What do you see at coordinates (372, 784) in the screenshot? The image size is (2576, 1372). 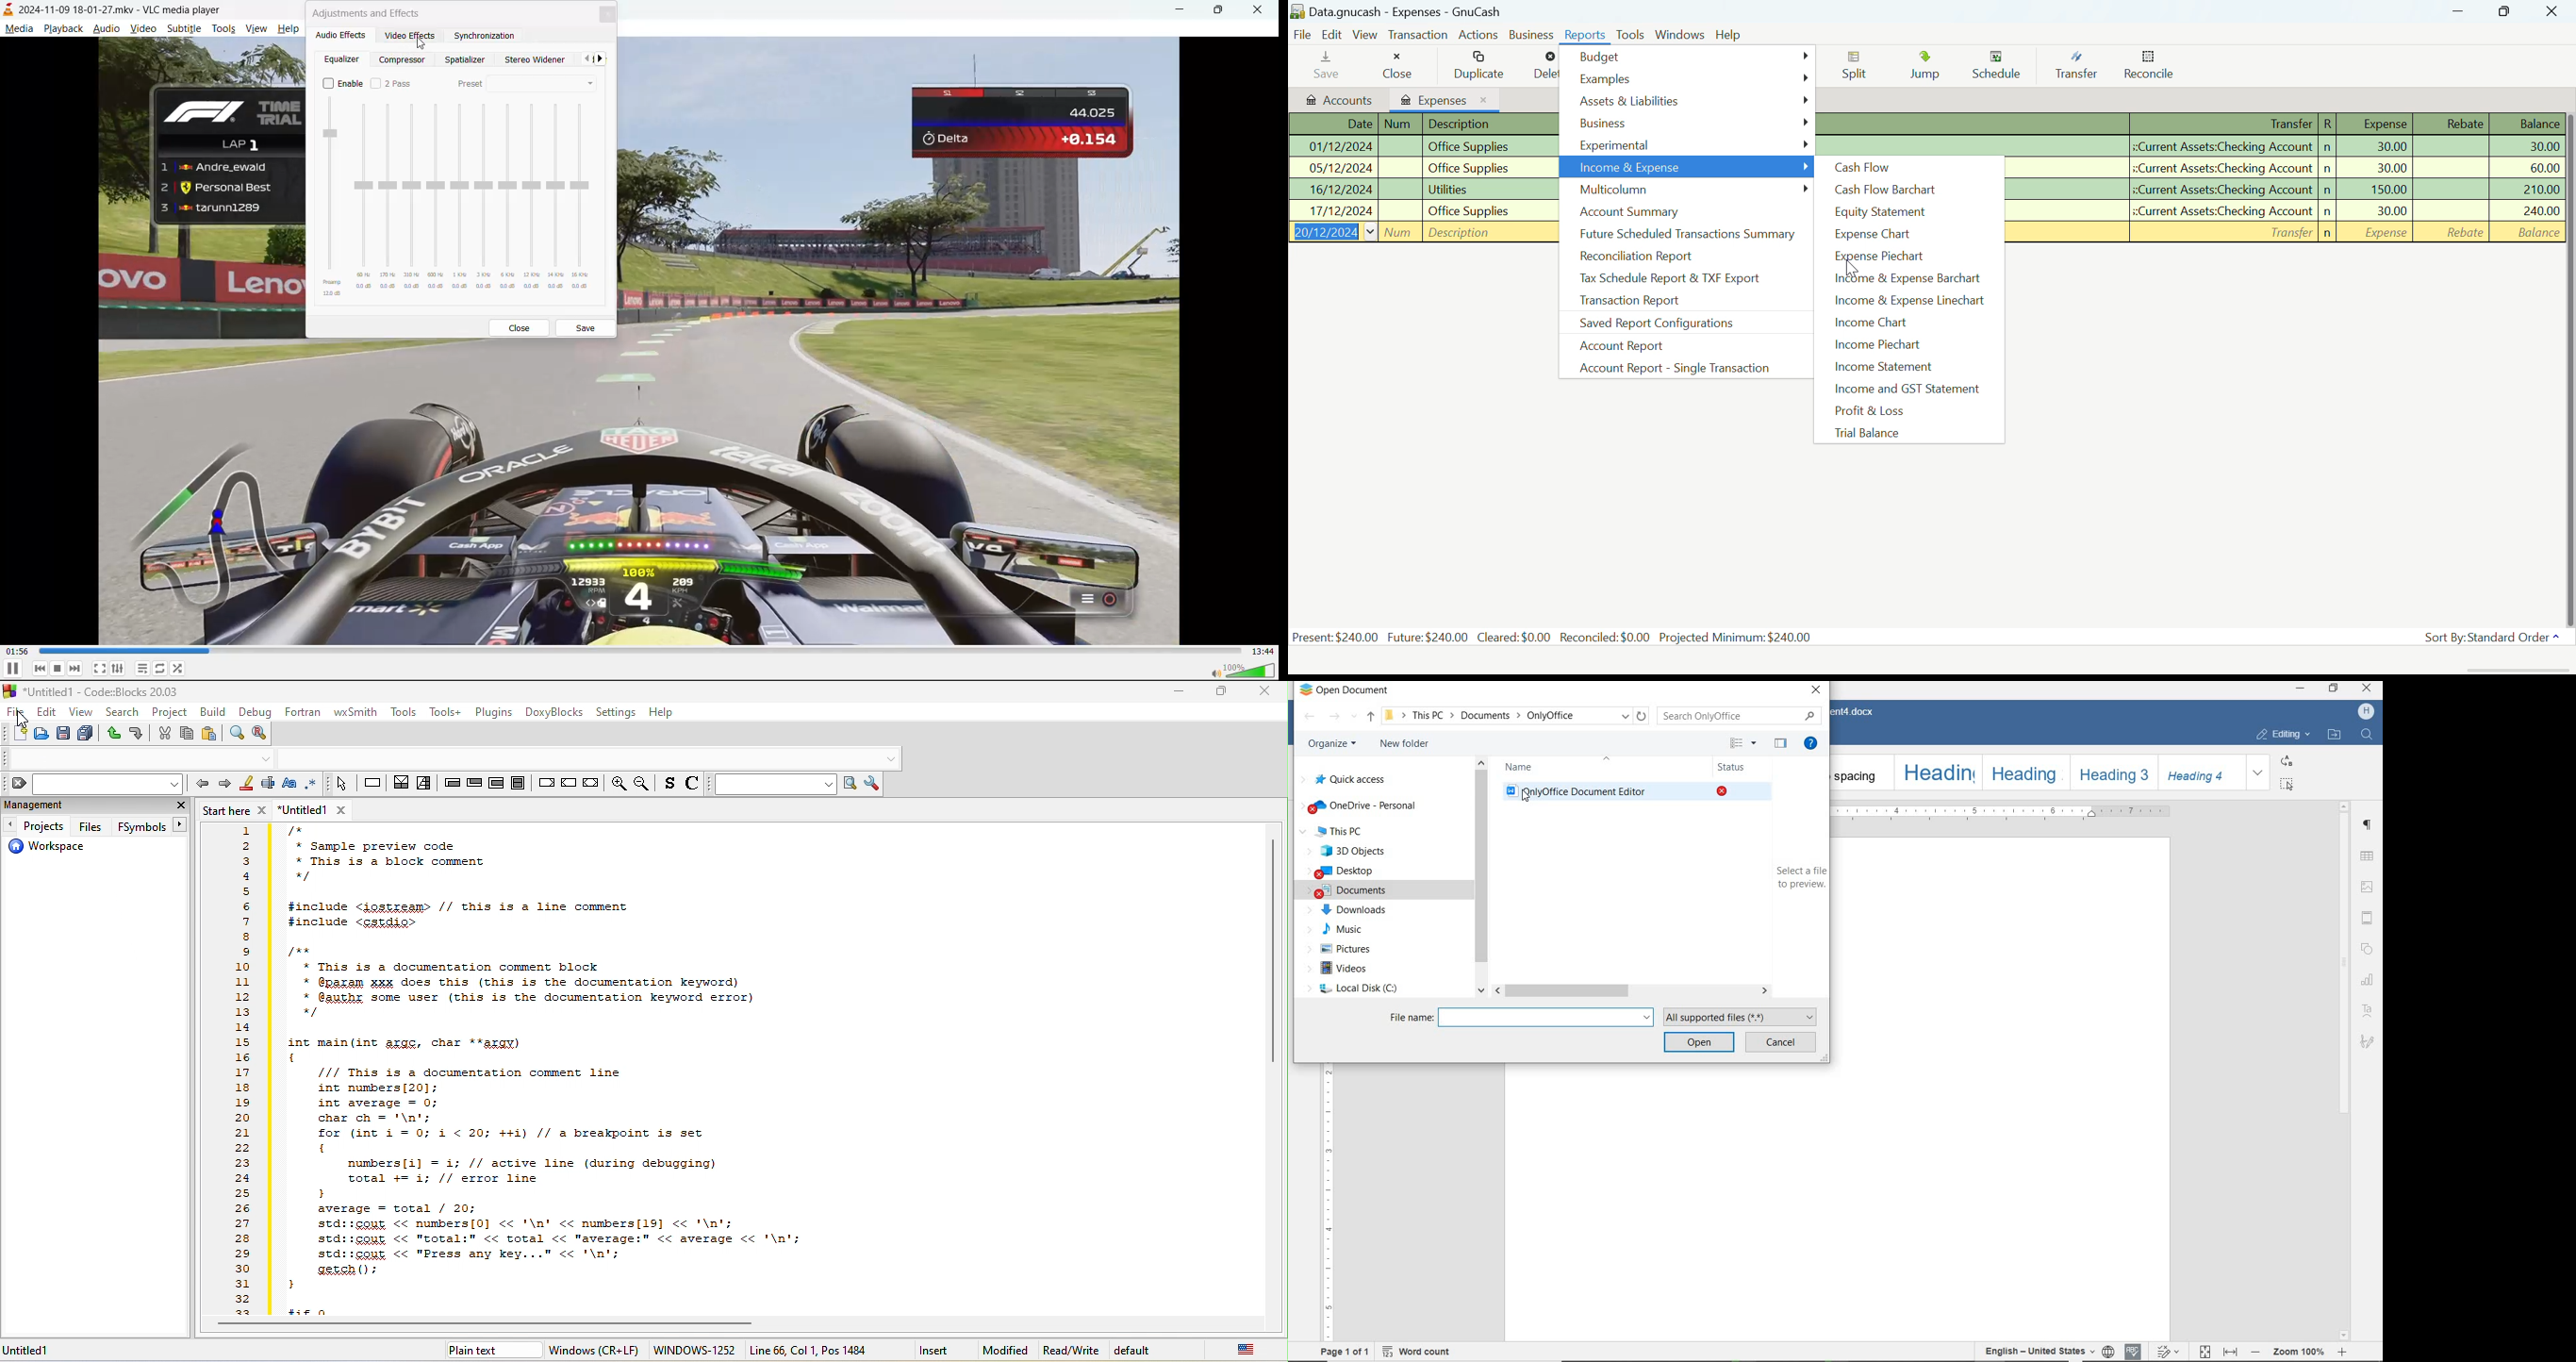 I see `instruction` at bounding box center [372, 784].